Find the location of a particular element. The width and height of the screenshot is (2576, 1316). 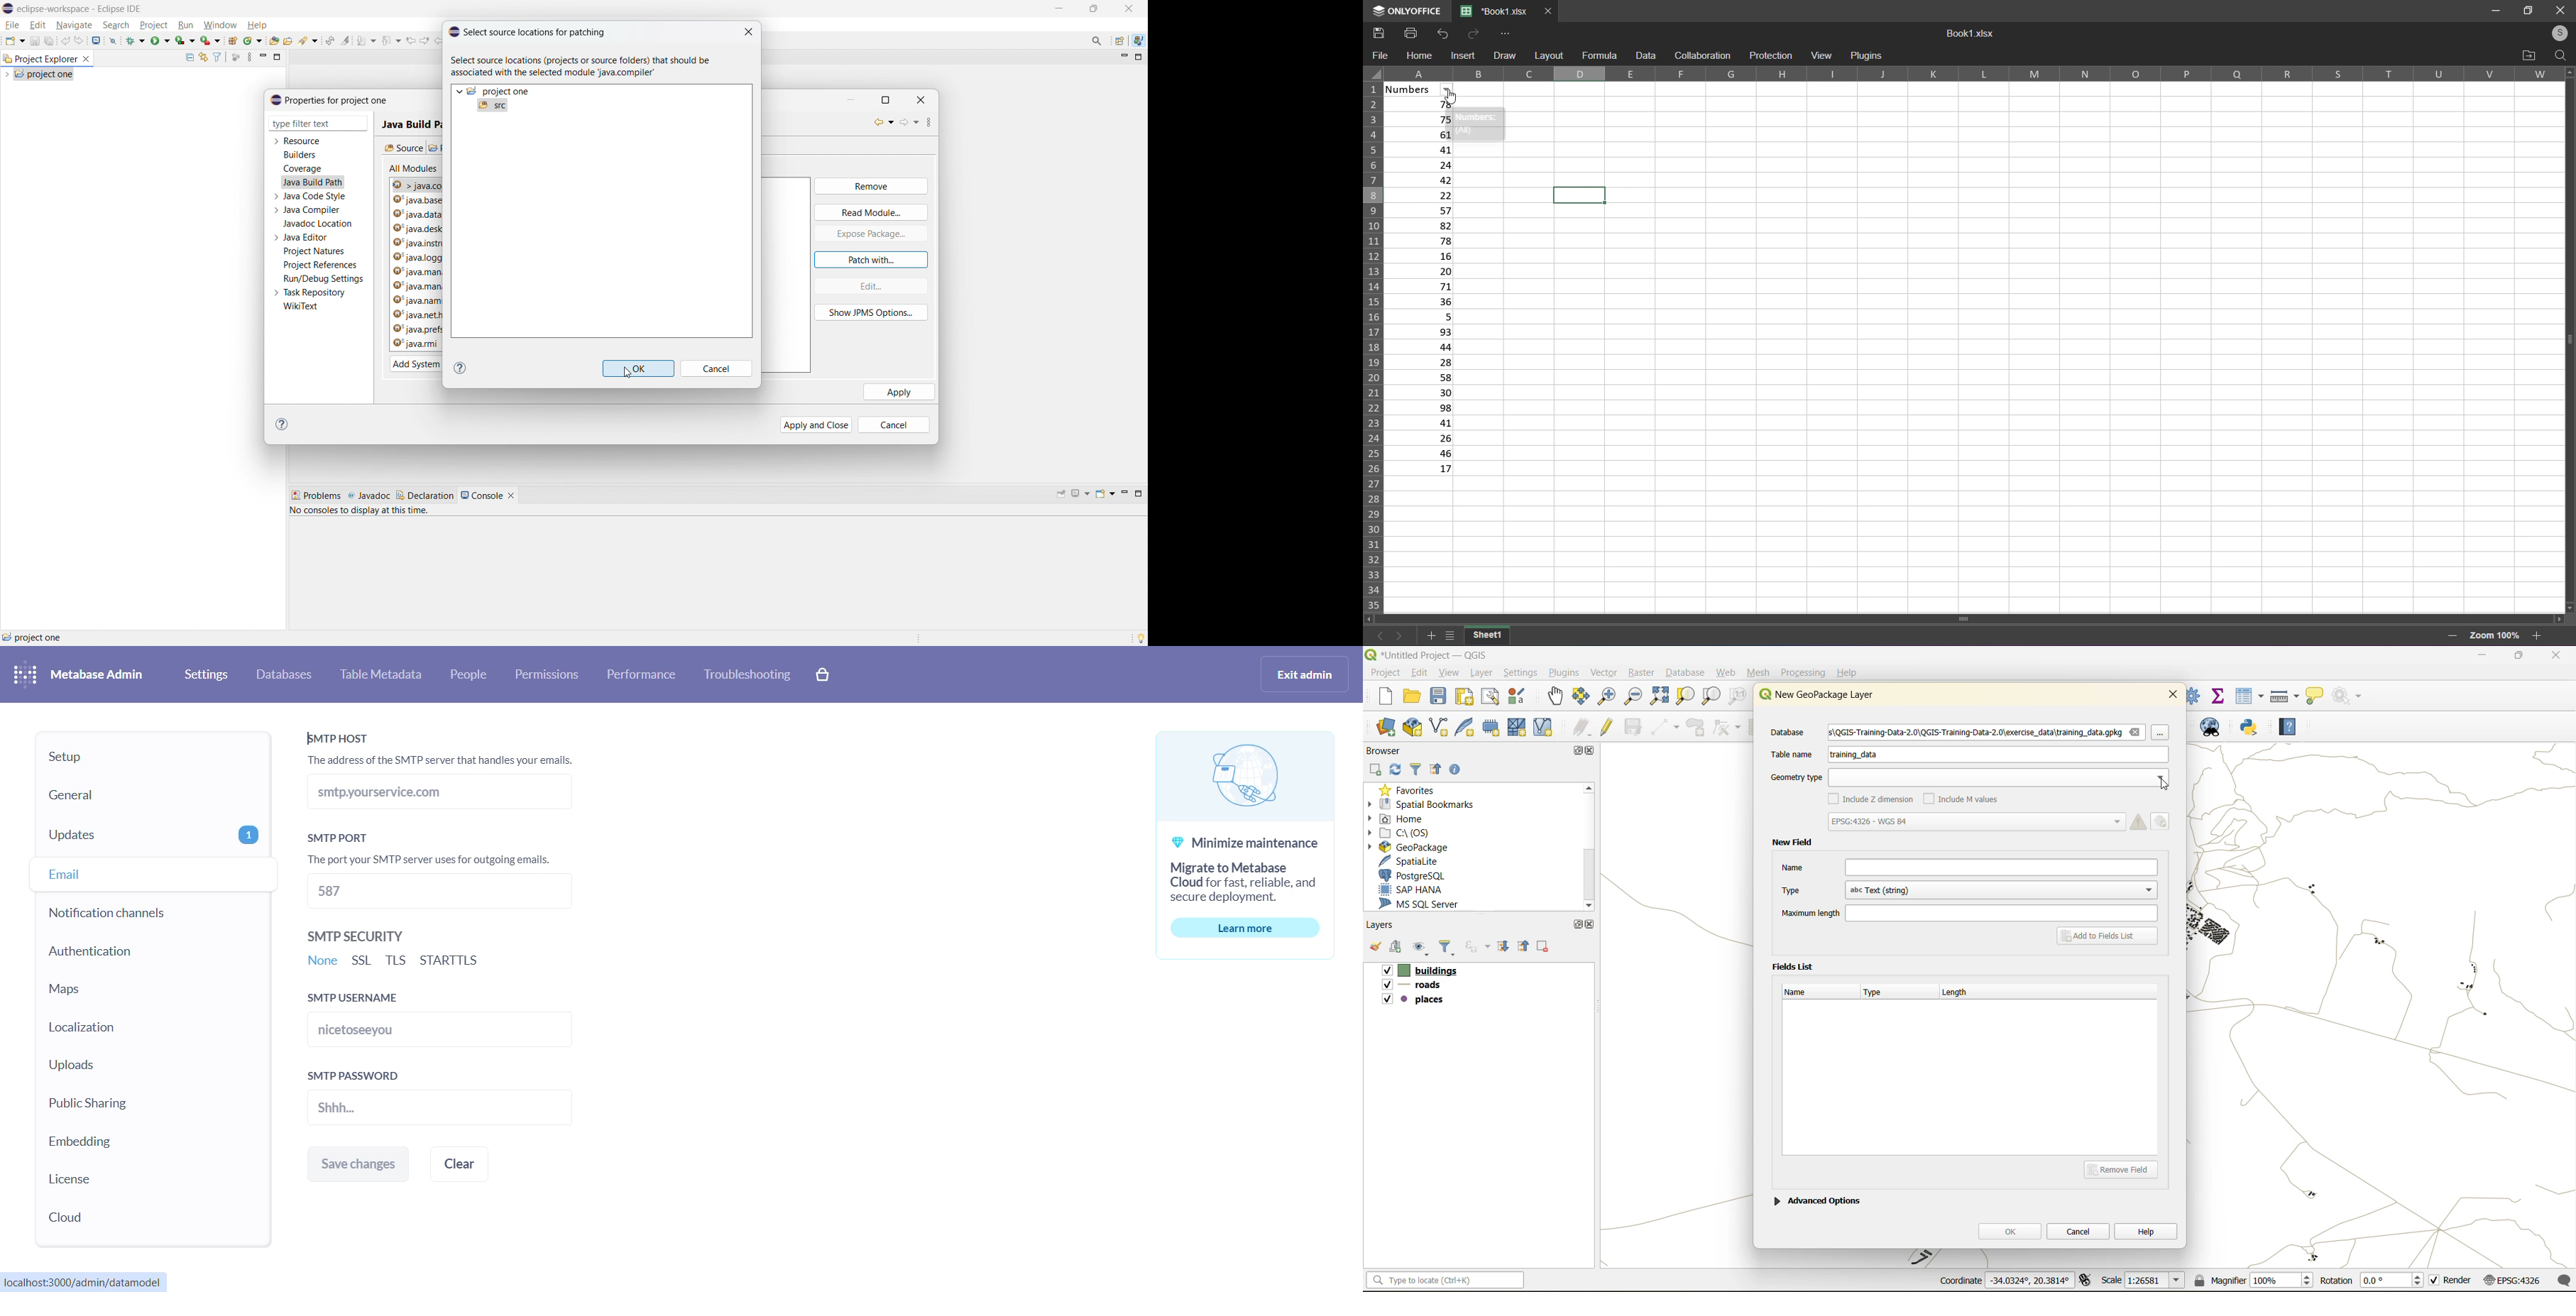

select source locations (projects or source folders) that should be associated with the selected module 'java.compiler' is located at coordinates (585, 67).